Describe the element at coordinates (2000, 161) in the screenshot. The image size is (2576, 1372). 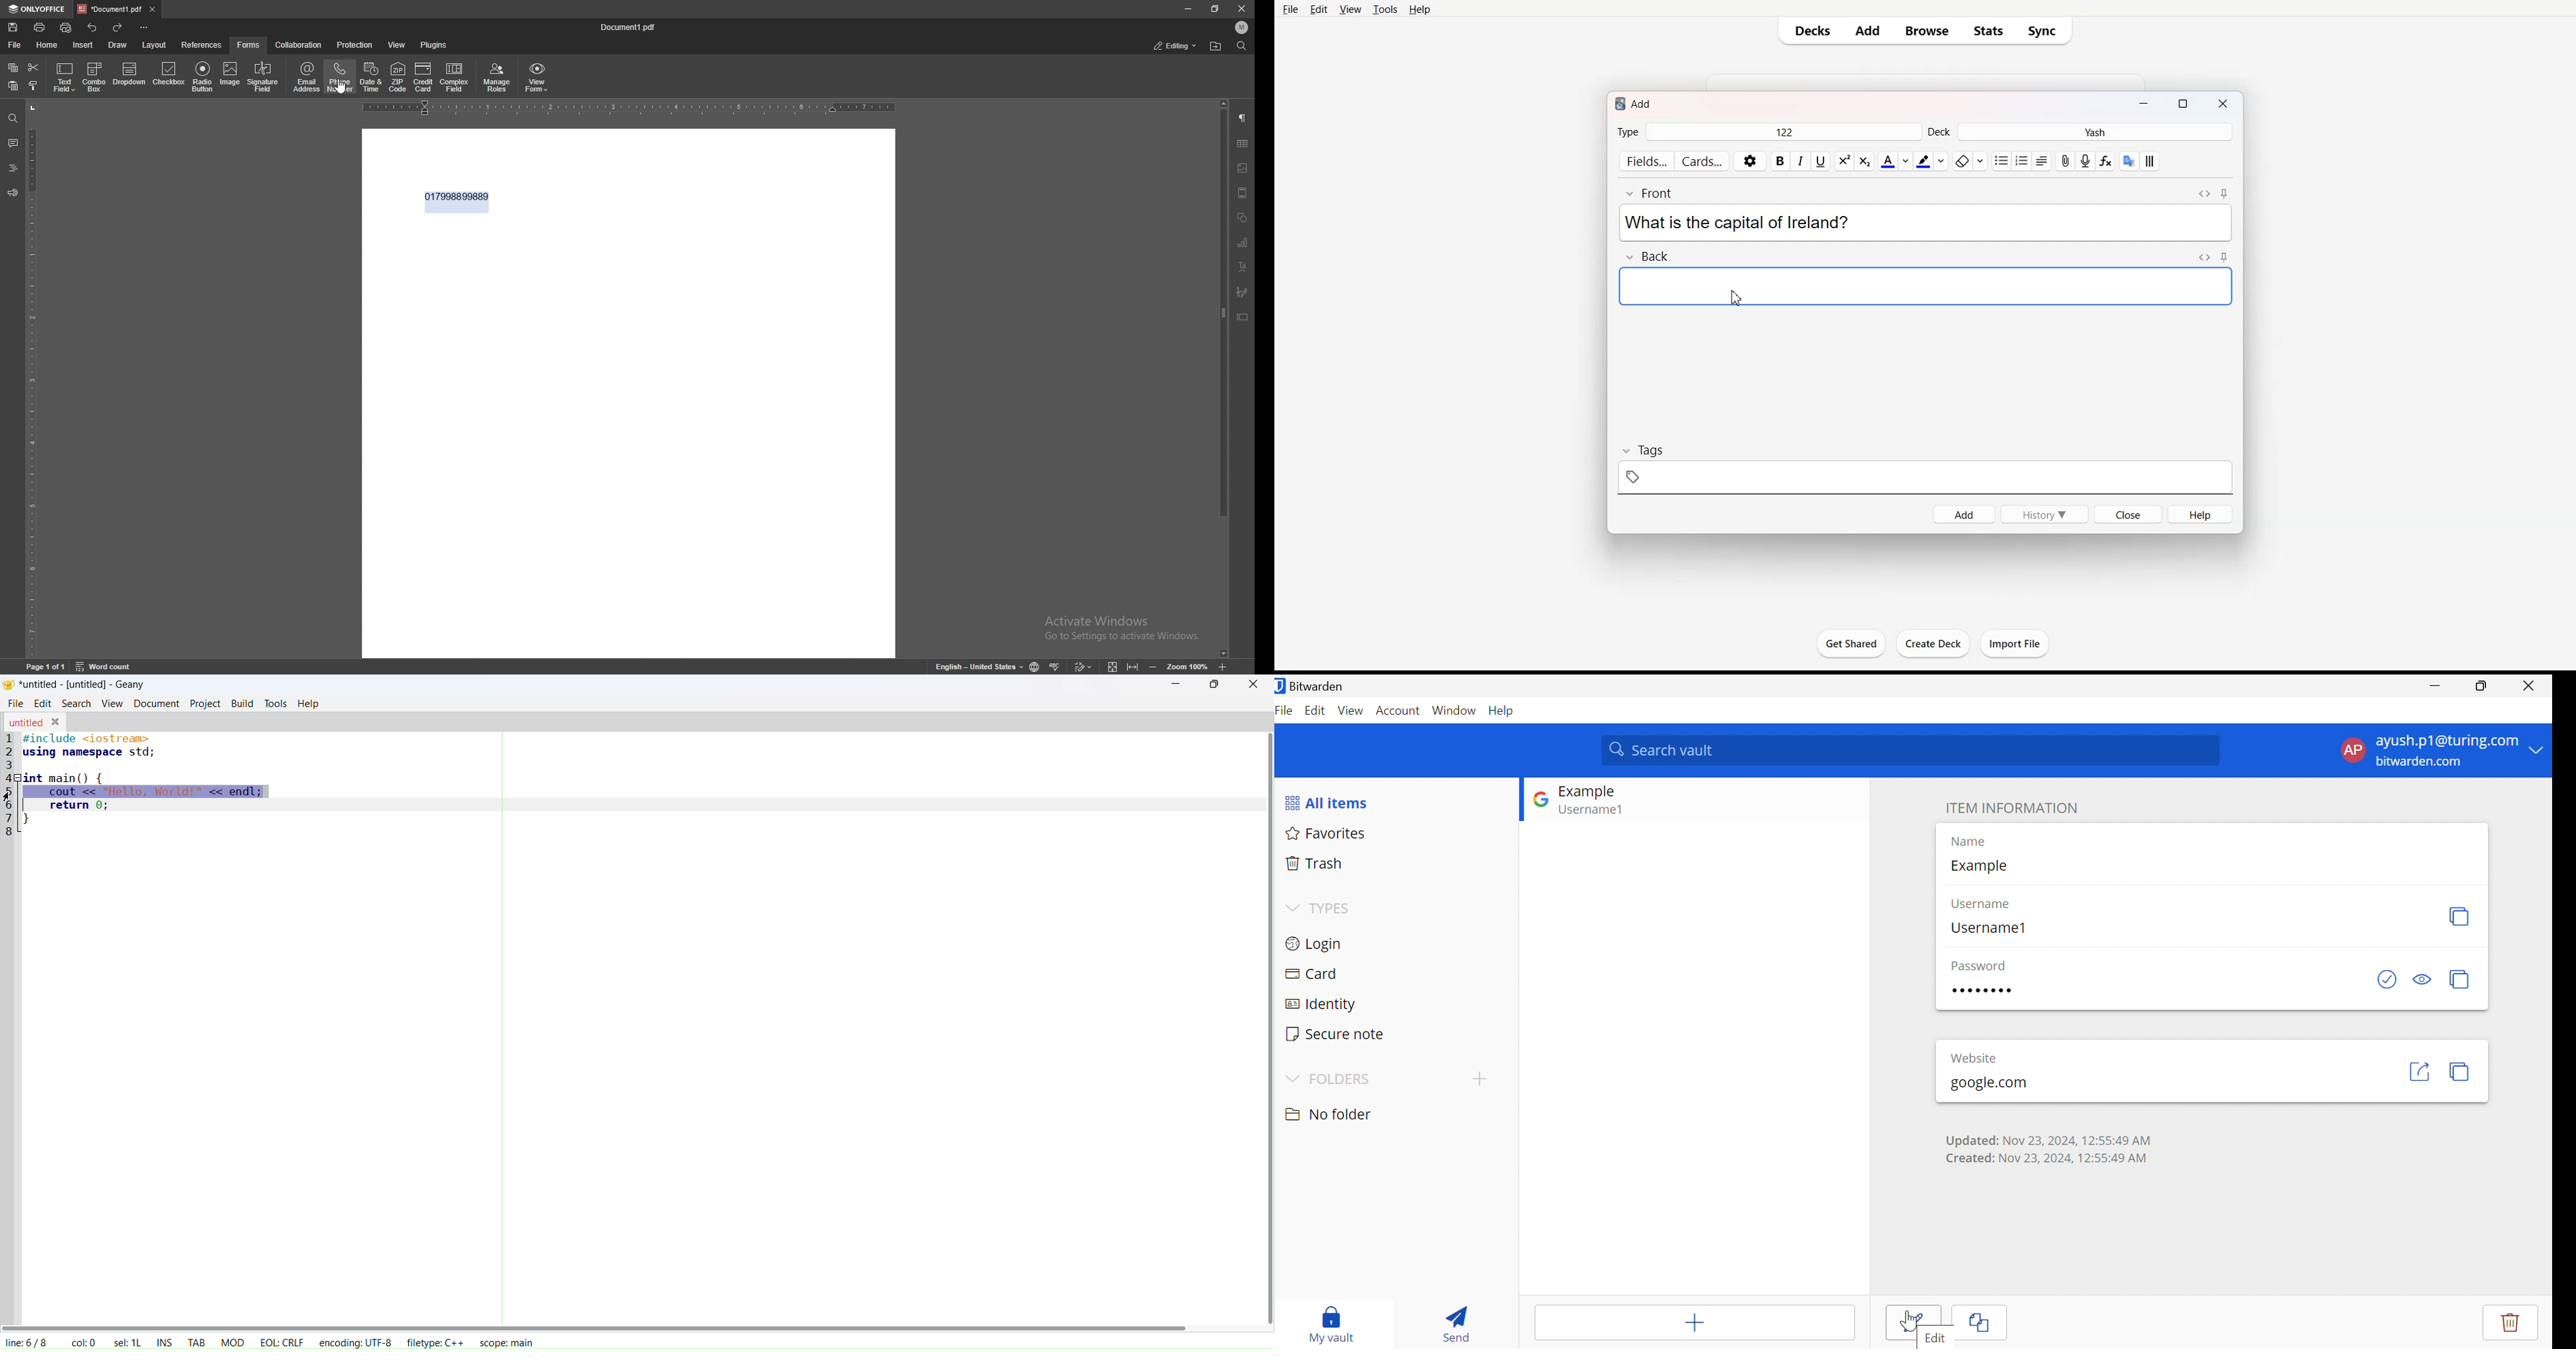
I see `Unorder List` at that location.